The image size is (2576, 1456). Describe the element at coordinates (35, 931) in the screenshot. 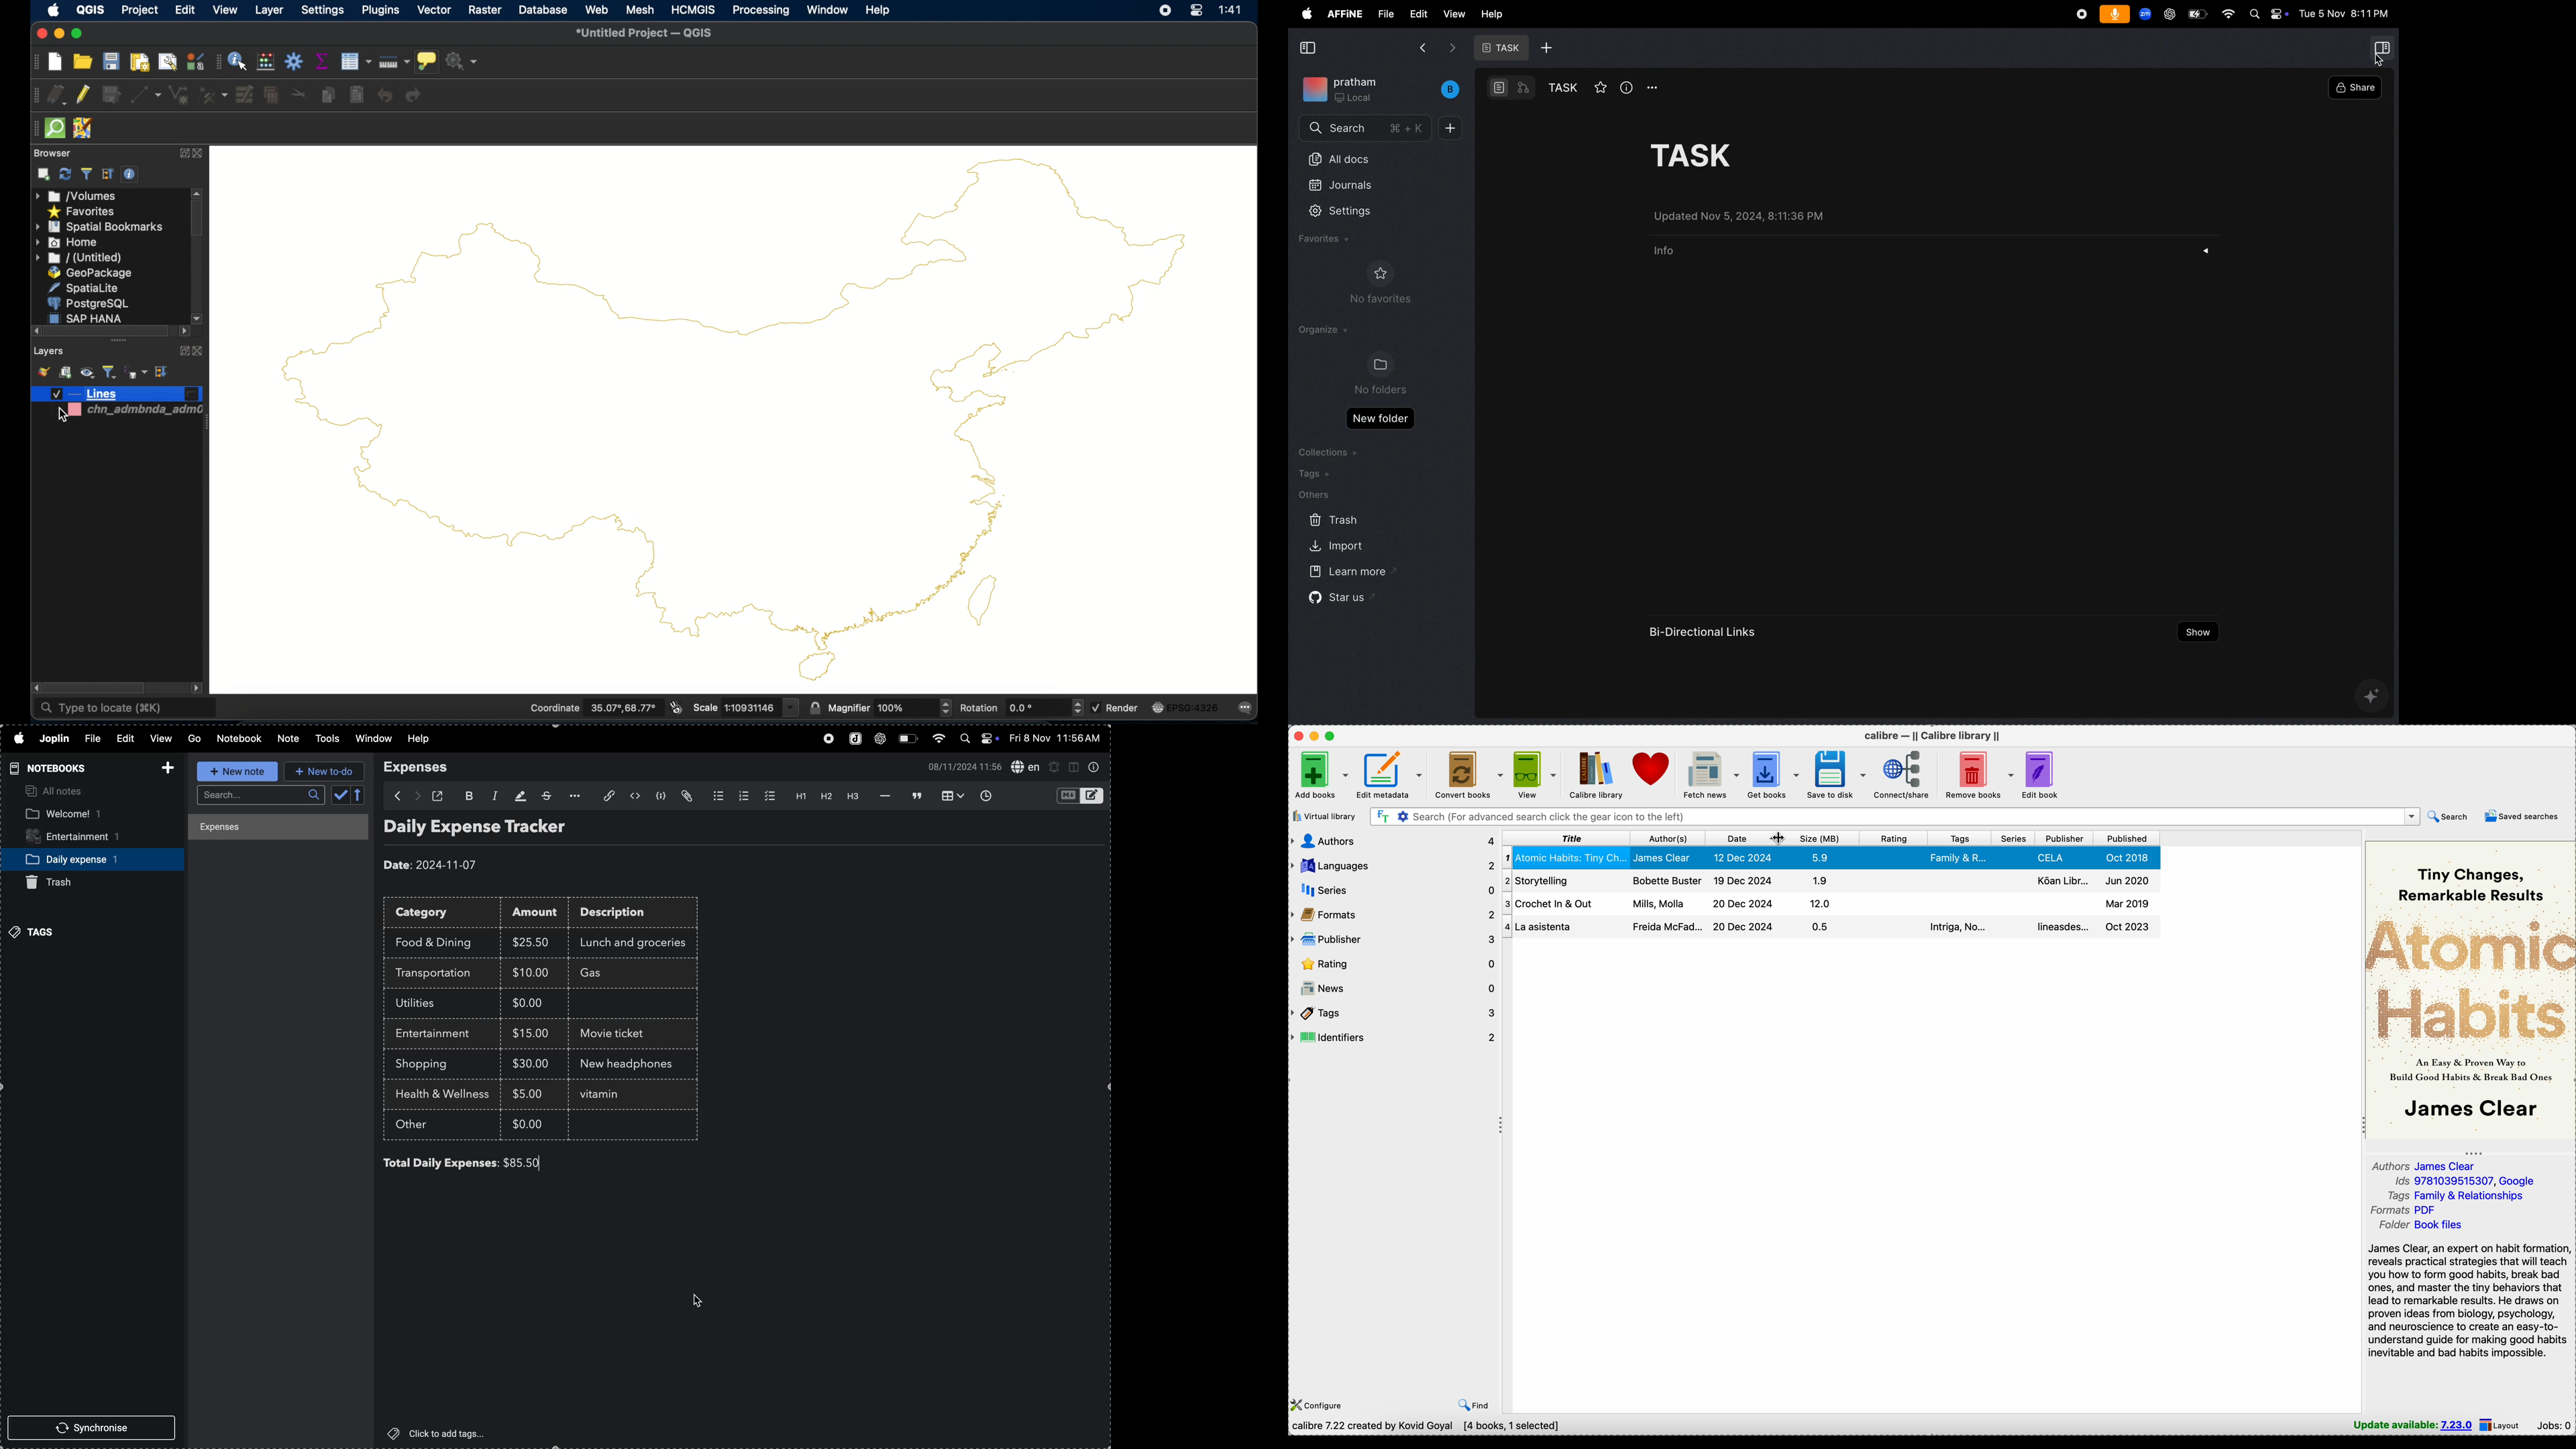

I see `tags` at that location.